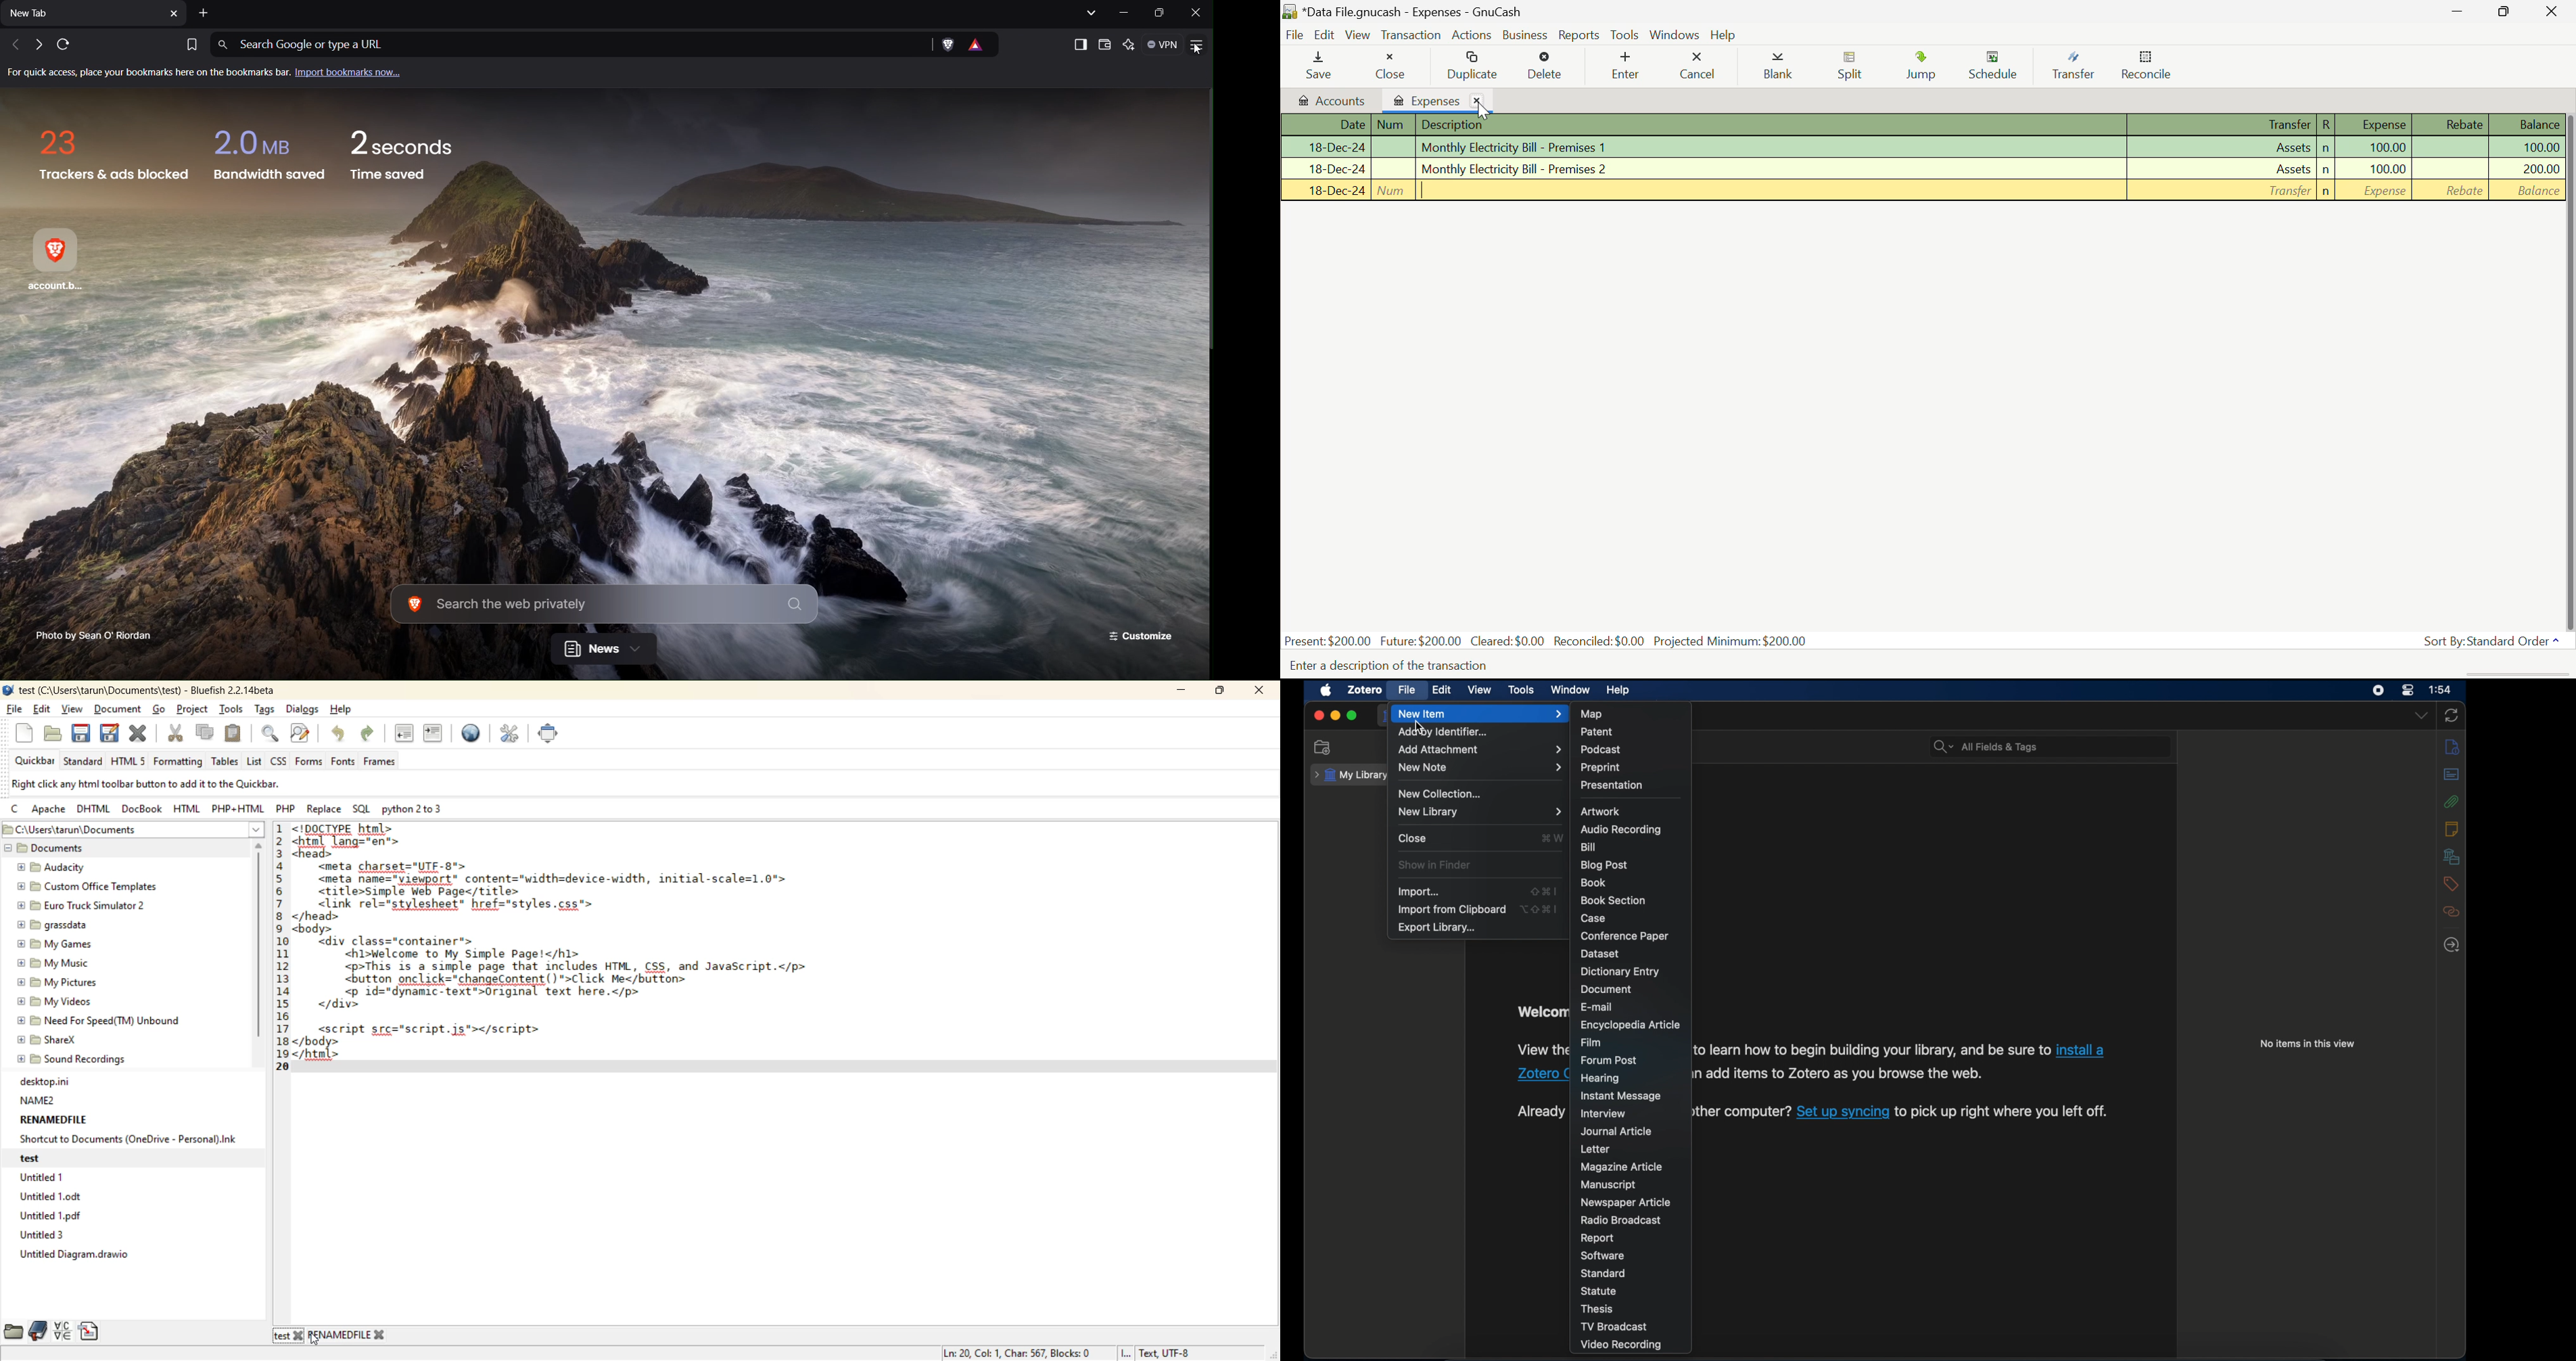  What do you see at coordinates (139, 734) in the screenshot?
I see `close file` at bounding box center [139, 734].